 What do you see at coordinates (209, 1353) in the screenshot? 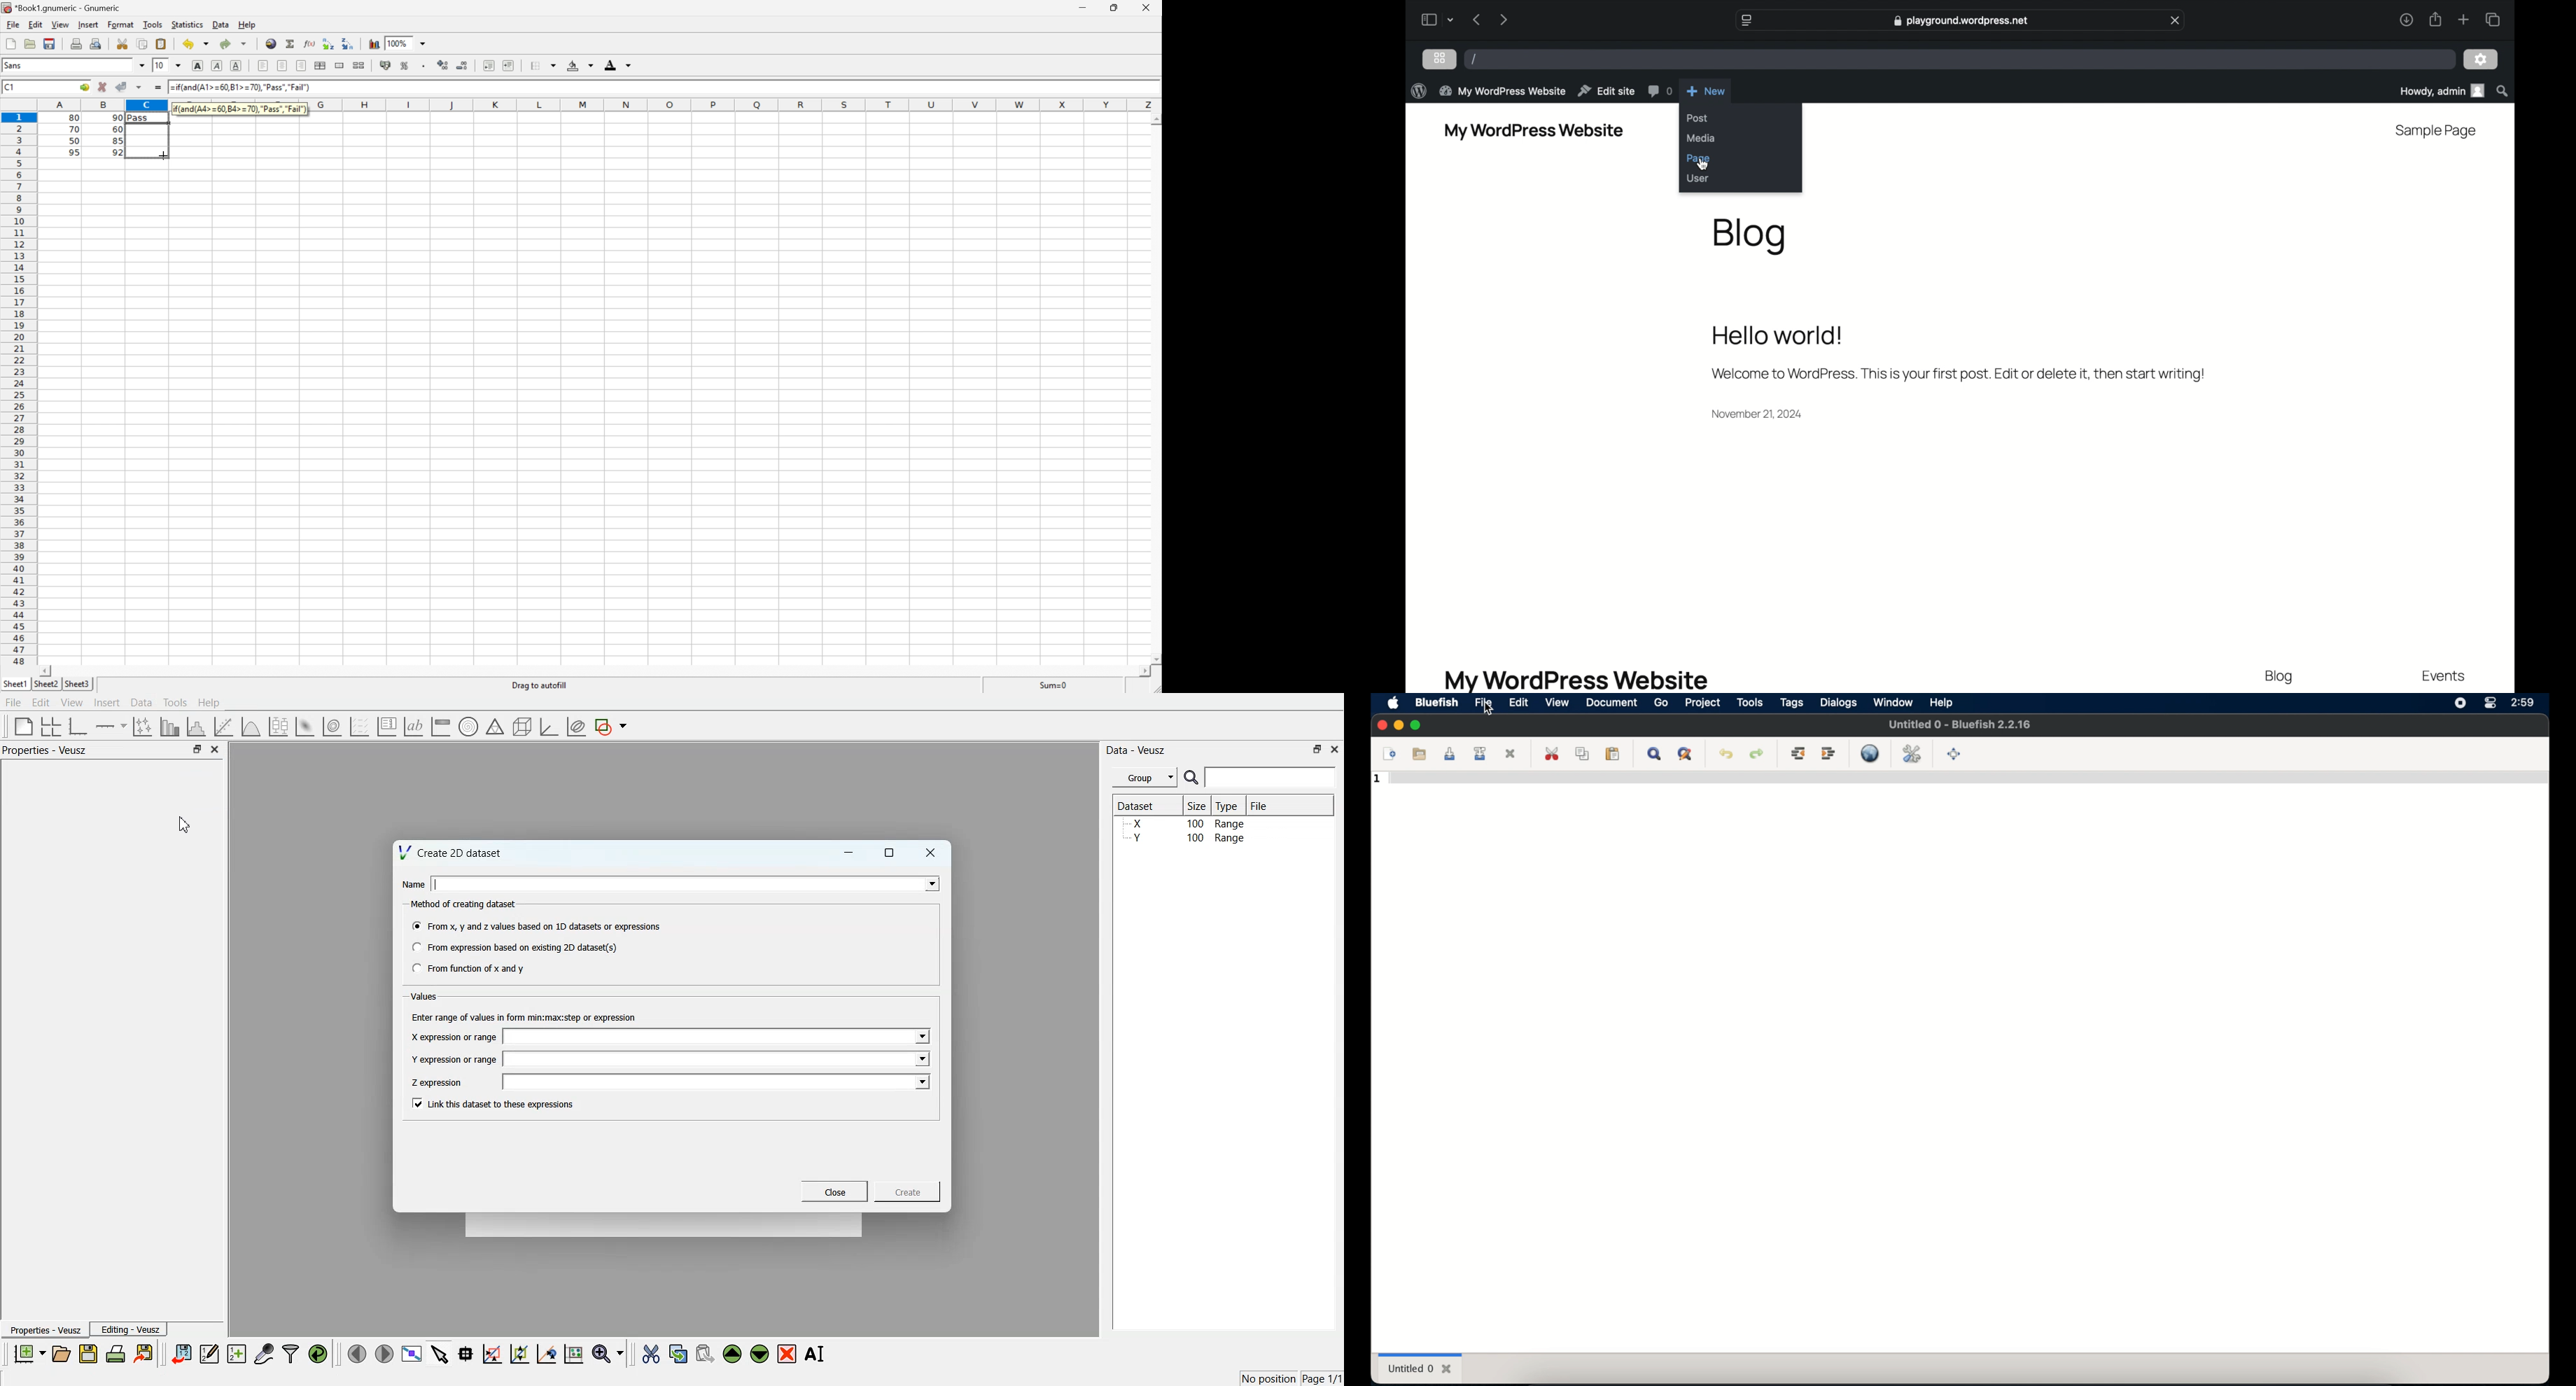
I see `Edit and enter new dataset` at bounding box center [209, 1353].